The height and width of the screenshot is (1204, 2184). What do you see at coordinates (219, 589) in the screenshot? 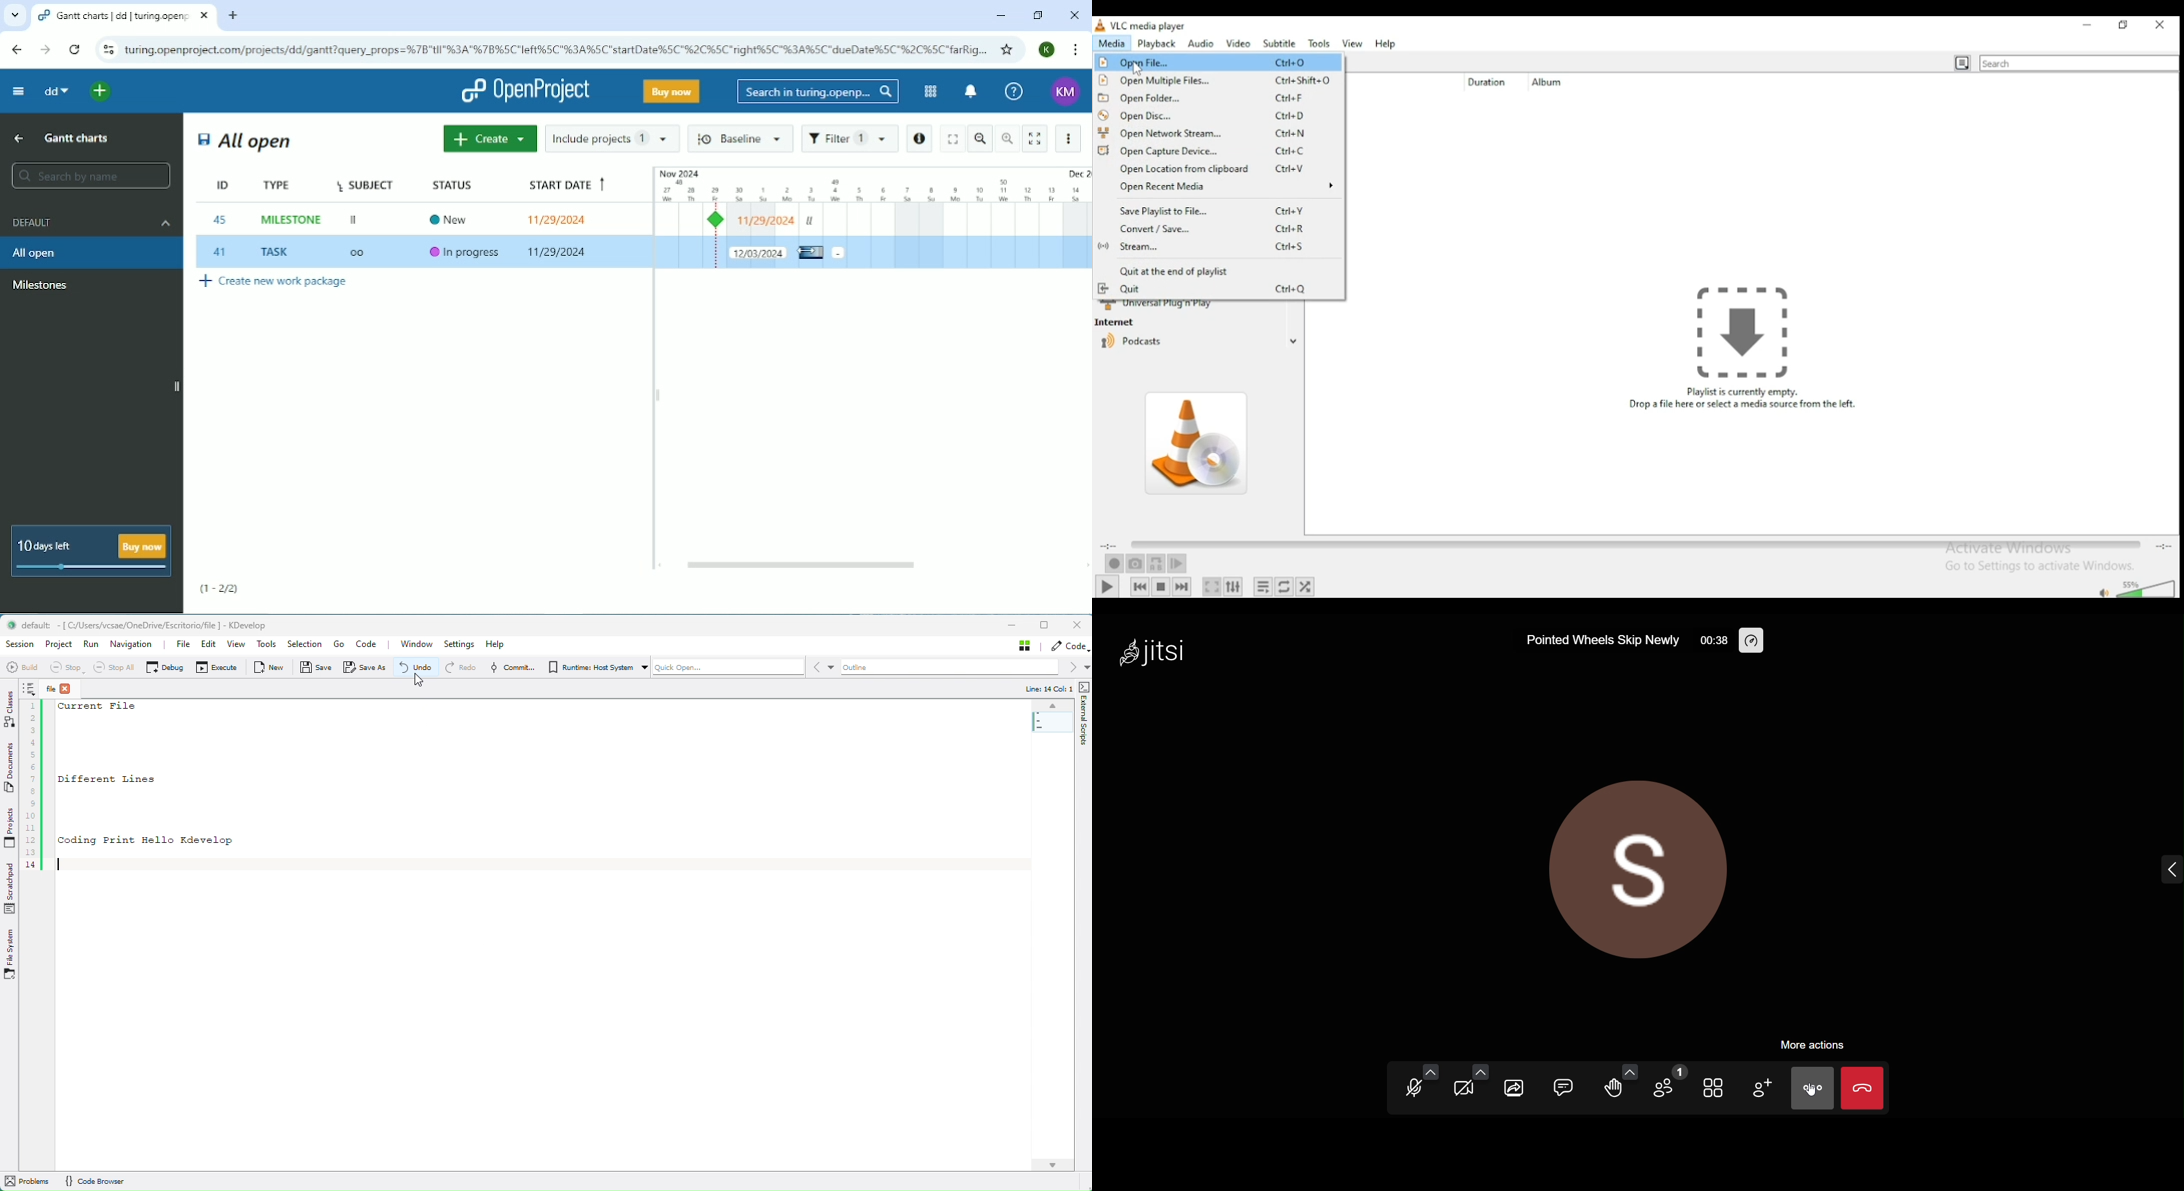
I see `(1-2/2)` at bounding box center [219, 589].